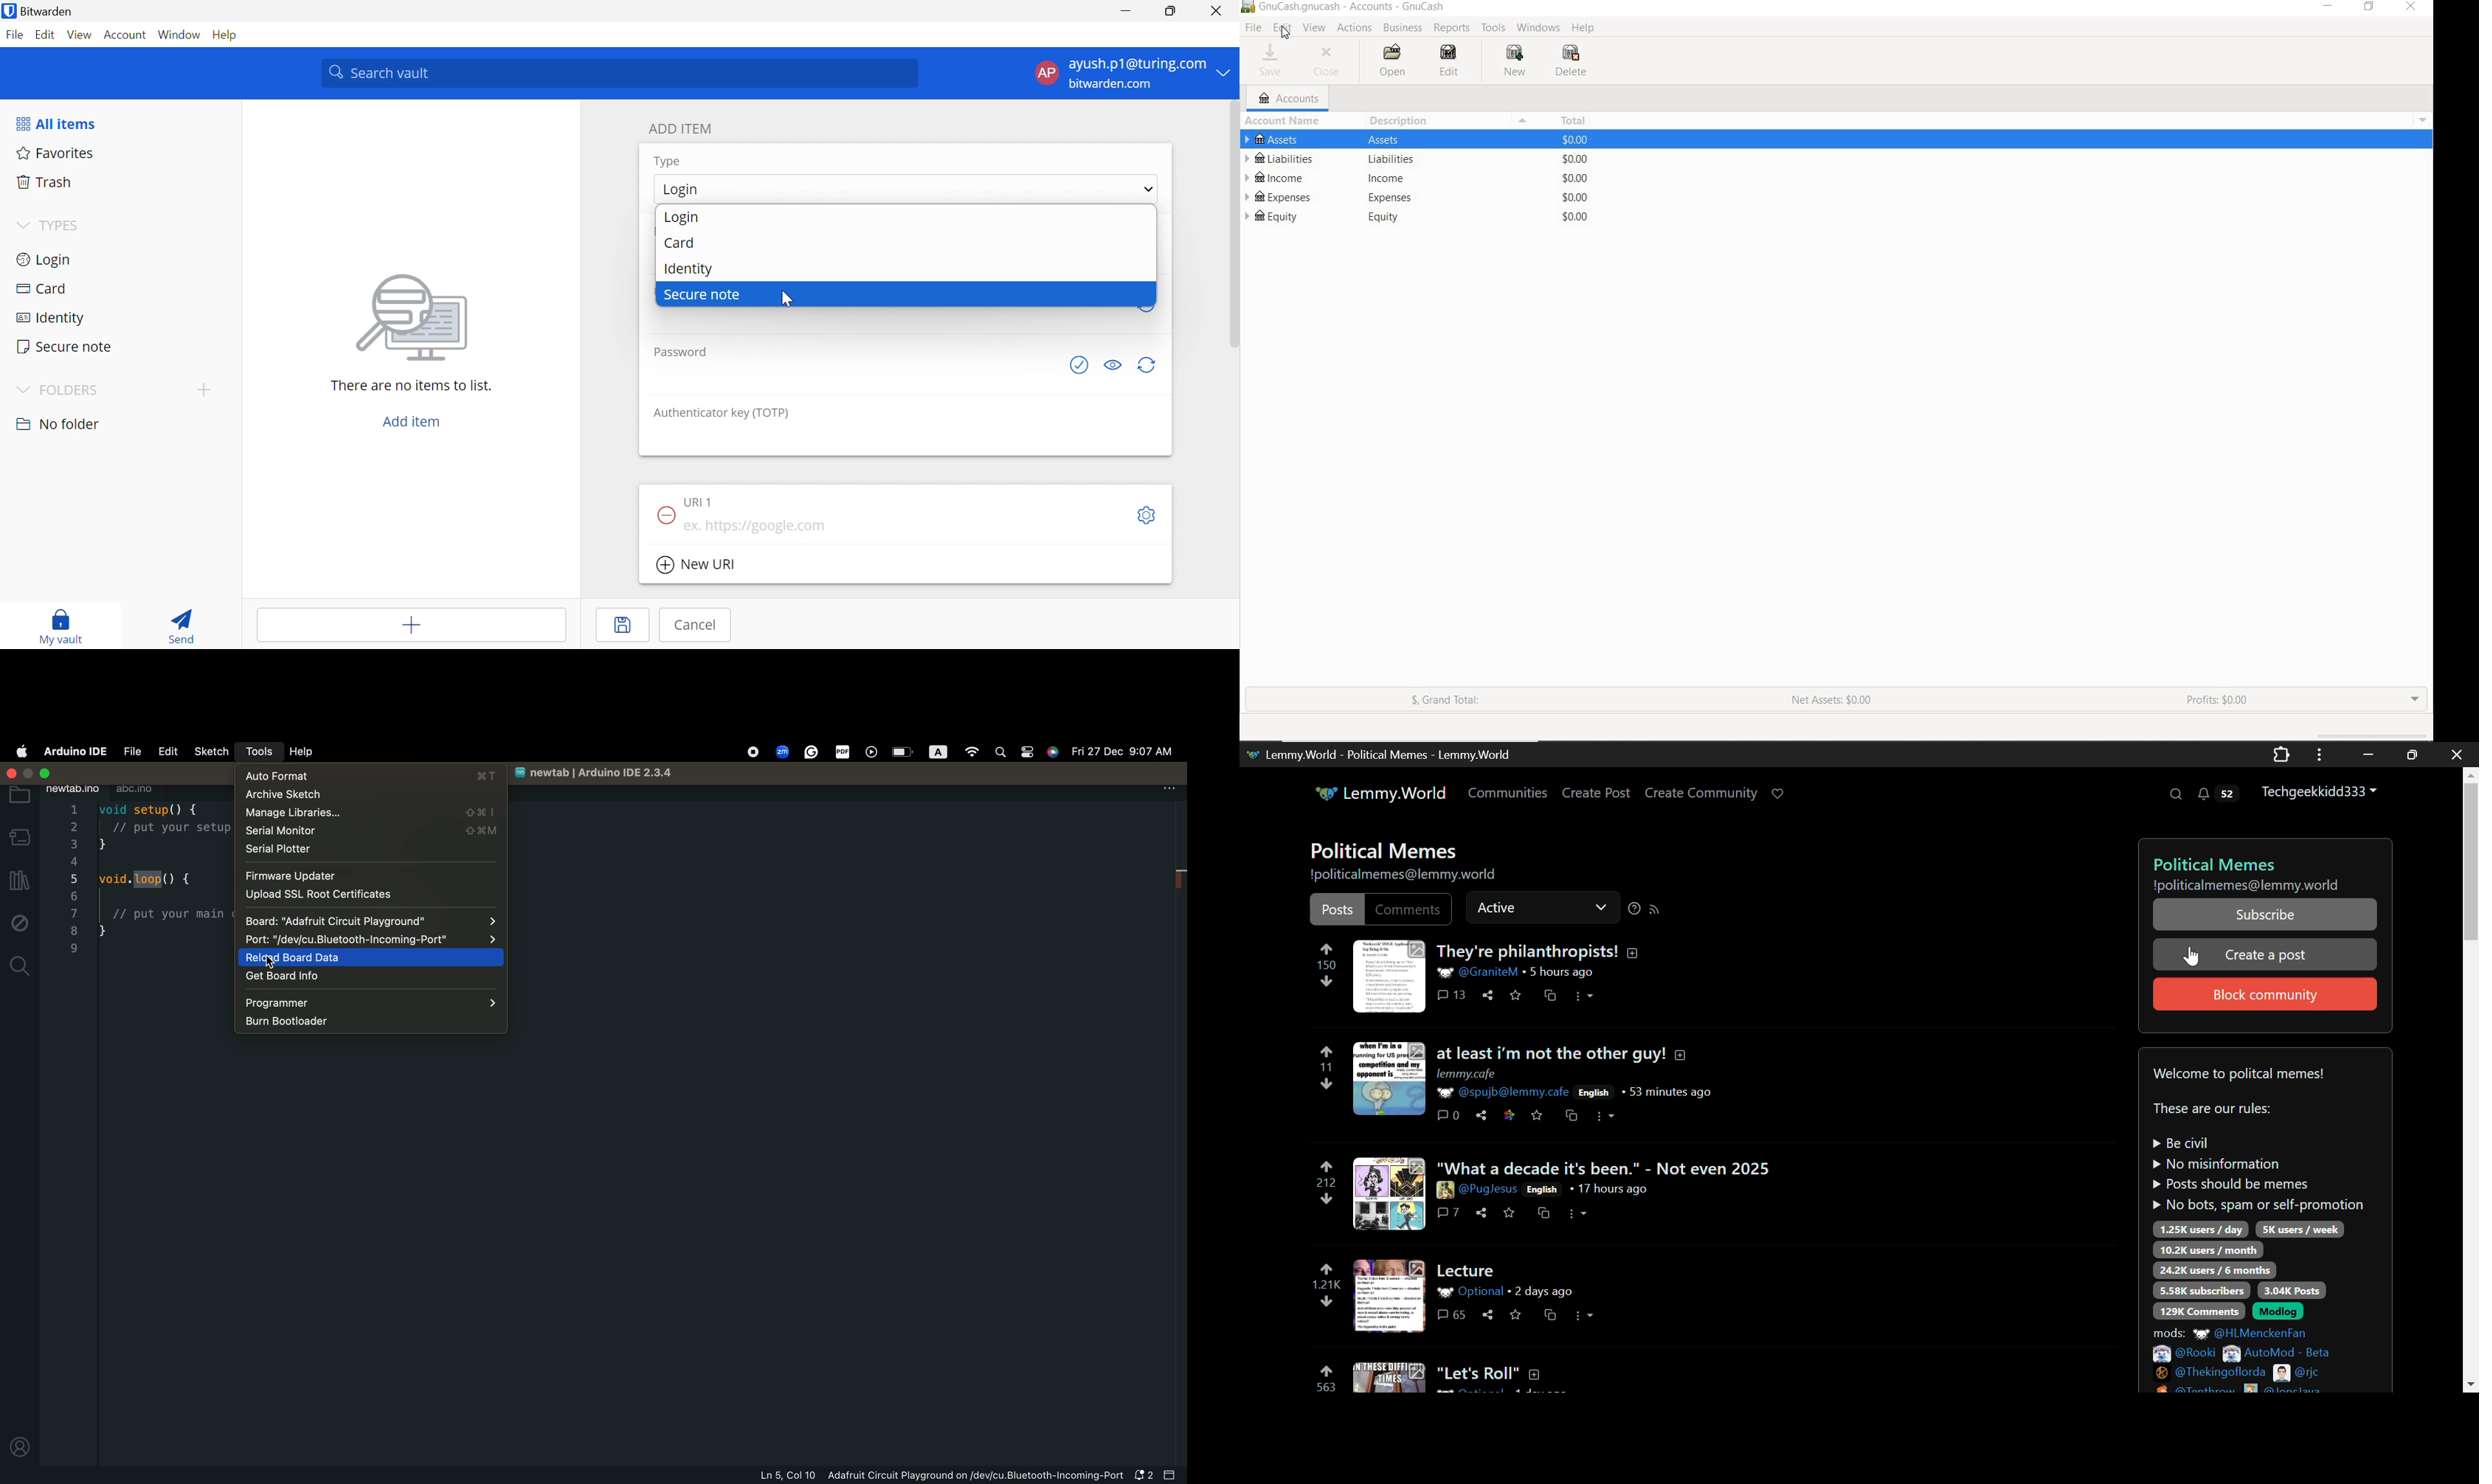 This screenshot has width=2492, height=1484. What do you see at coordinates (117, 259) in the screenshot?
I see `Login` at bounding box center [117, 259].